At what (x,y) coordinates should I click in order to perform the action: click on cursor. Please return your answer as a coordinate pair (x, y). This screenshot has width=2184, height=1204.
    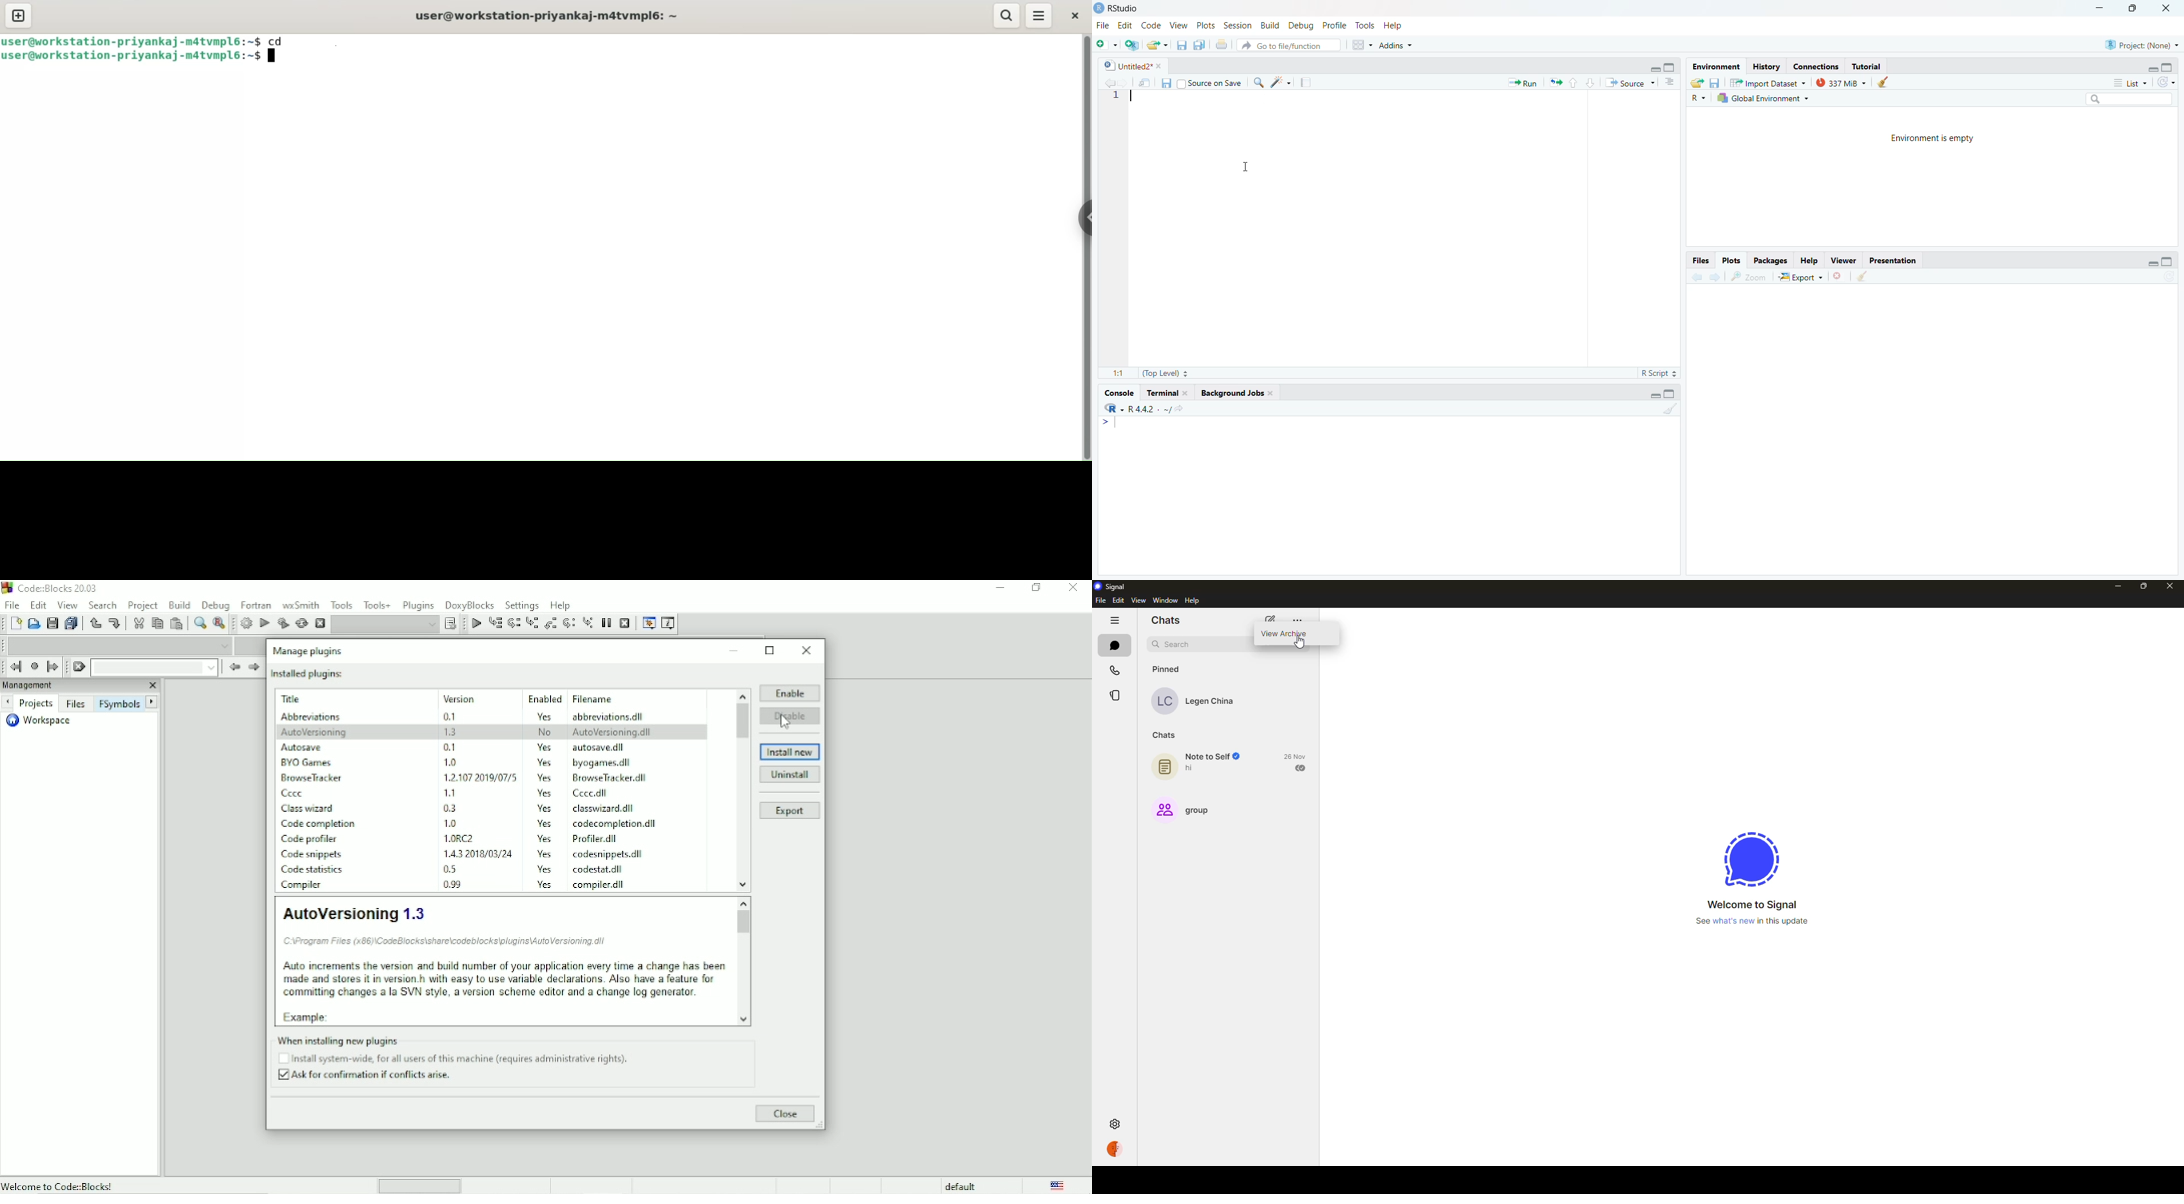
    Looking at the image, I should click on (1250, 167).